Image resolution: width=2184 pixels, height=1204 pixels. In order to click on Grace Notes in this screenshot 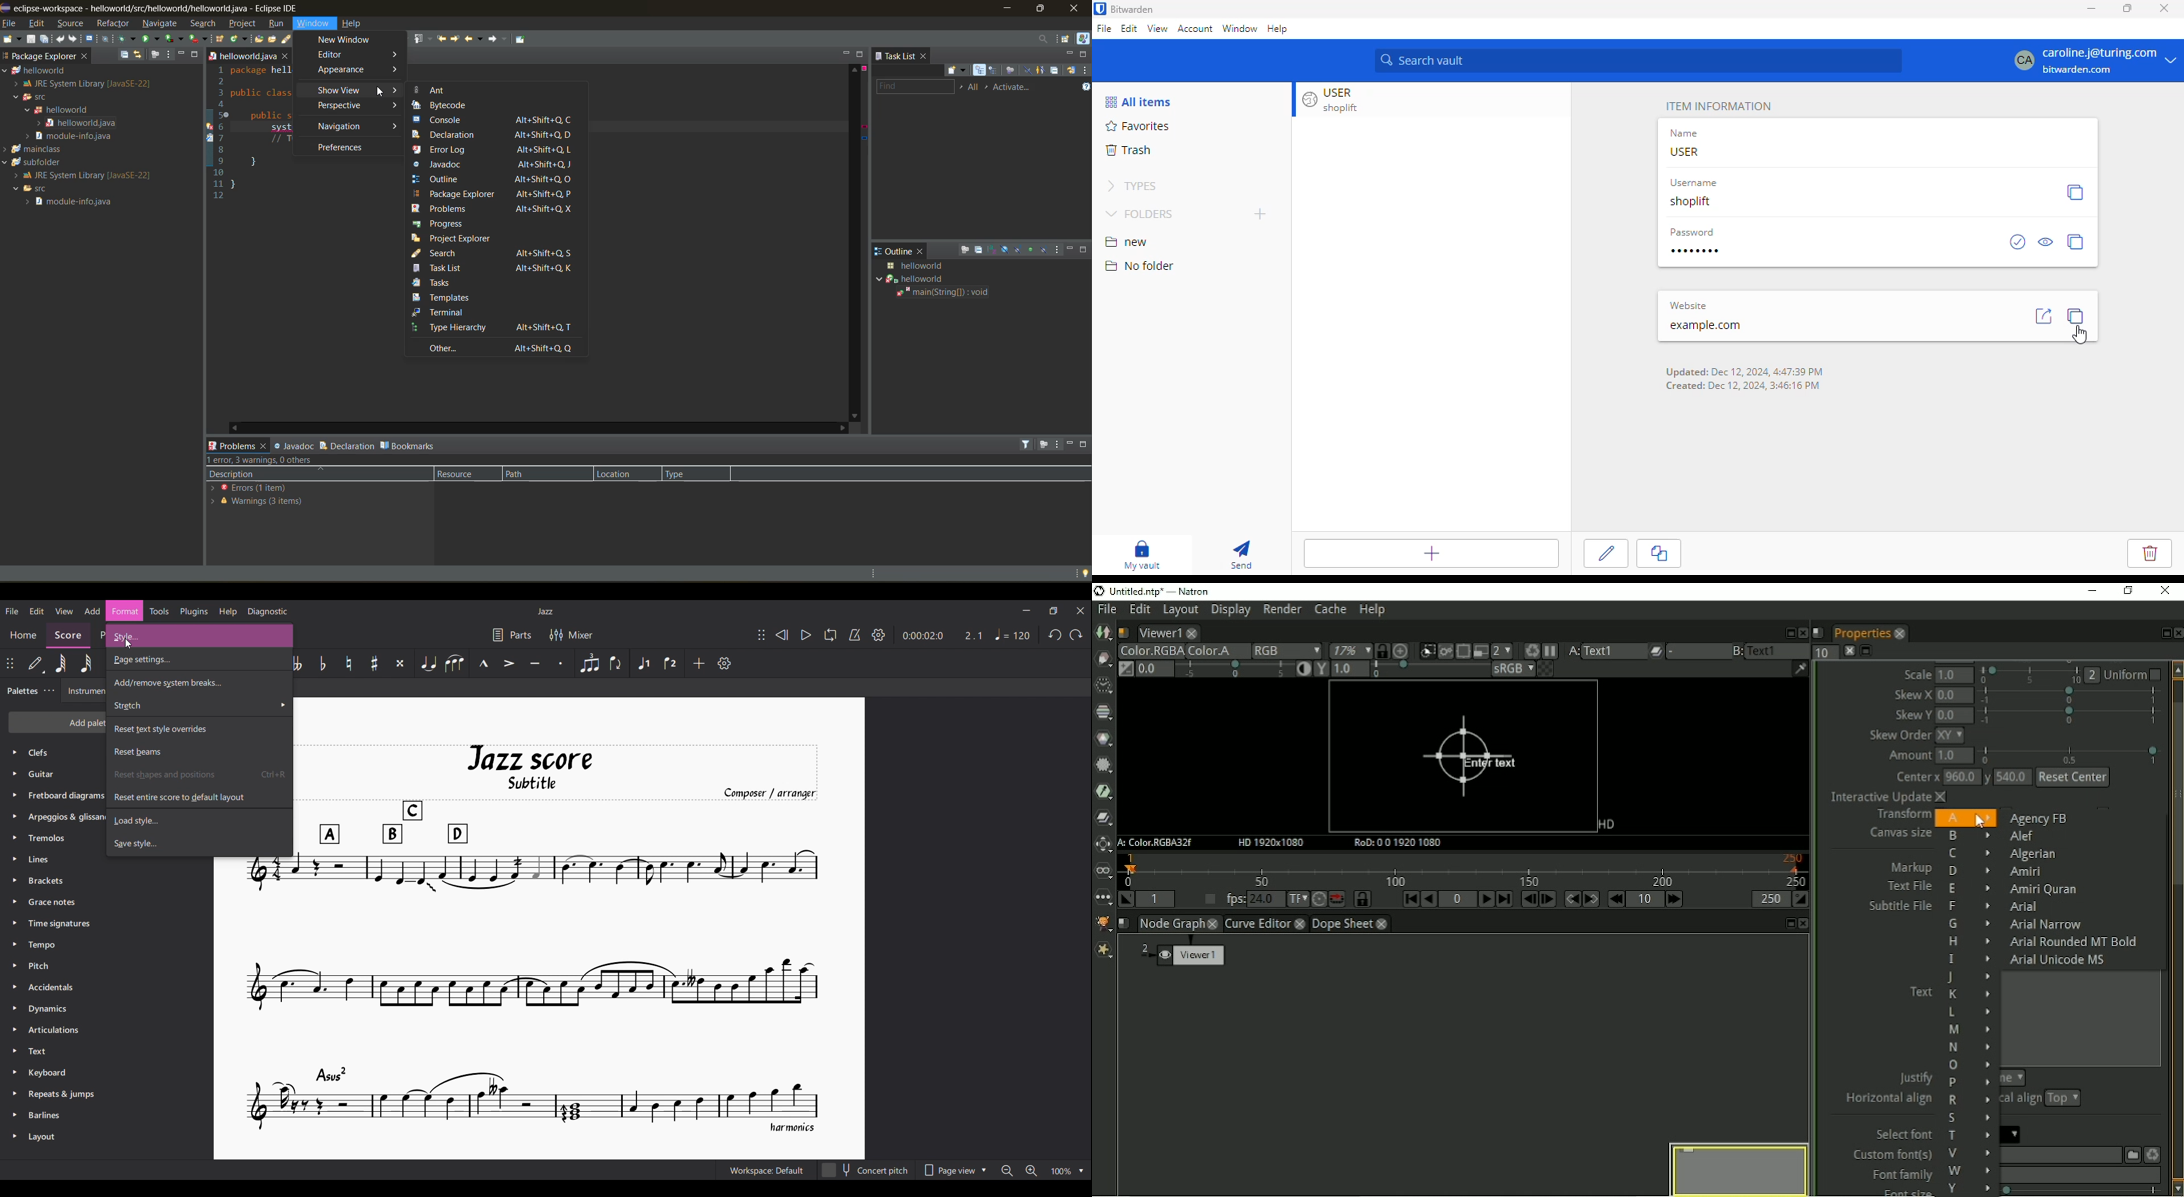, I will do `click(53, 903)`.